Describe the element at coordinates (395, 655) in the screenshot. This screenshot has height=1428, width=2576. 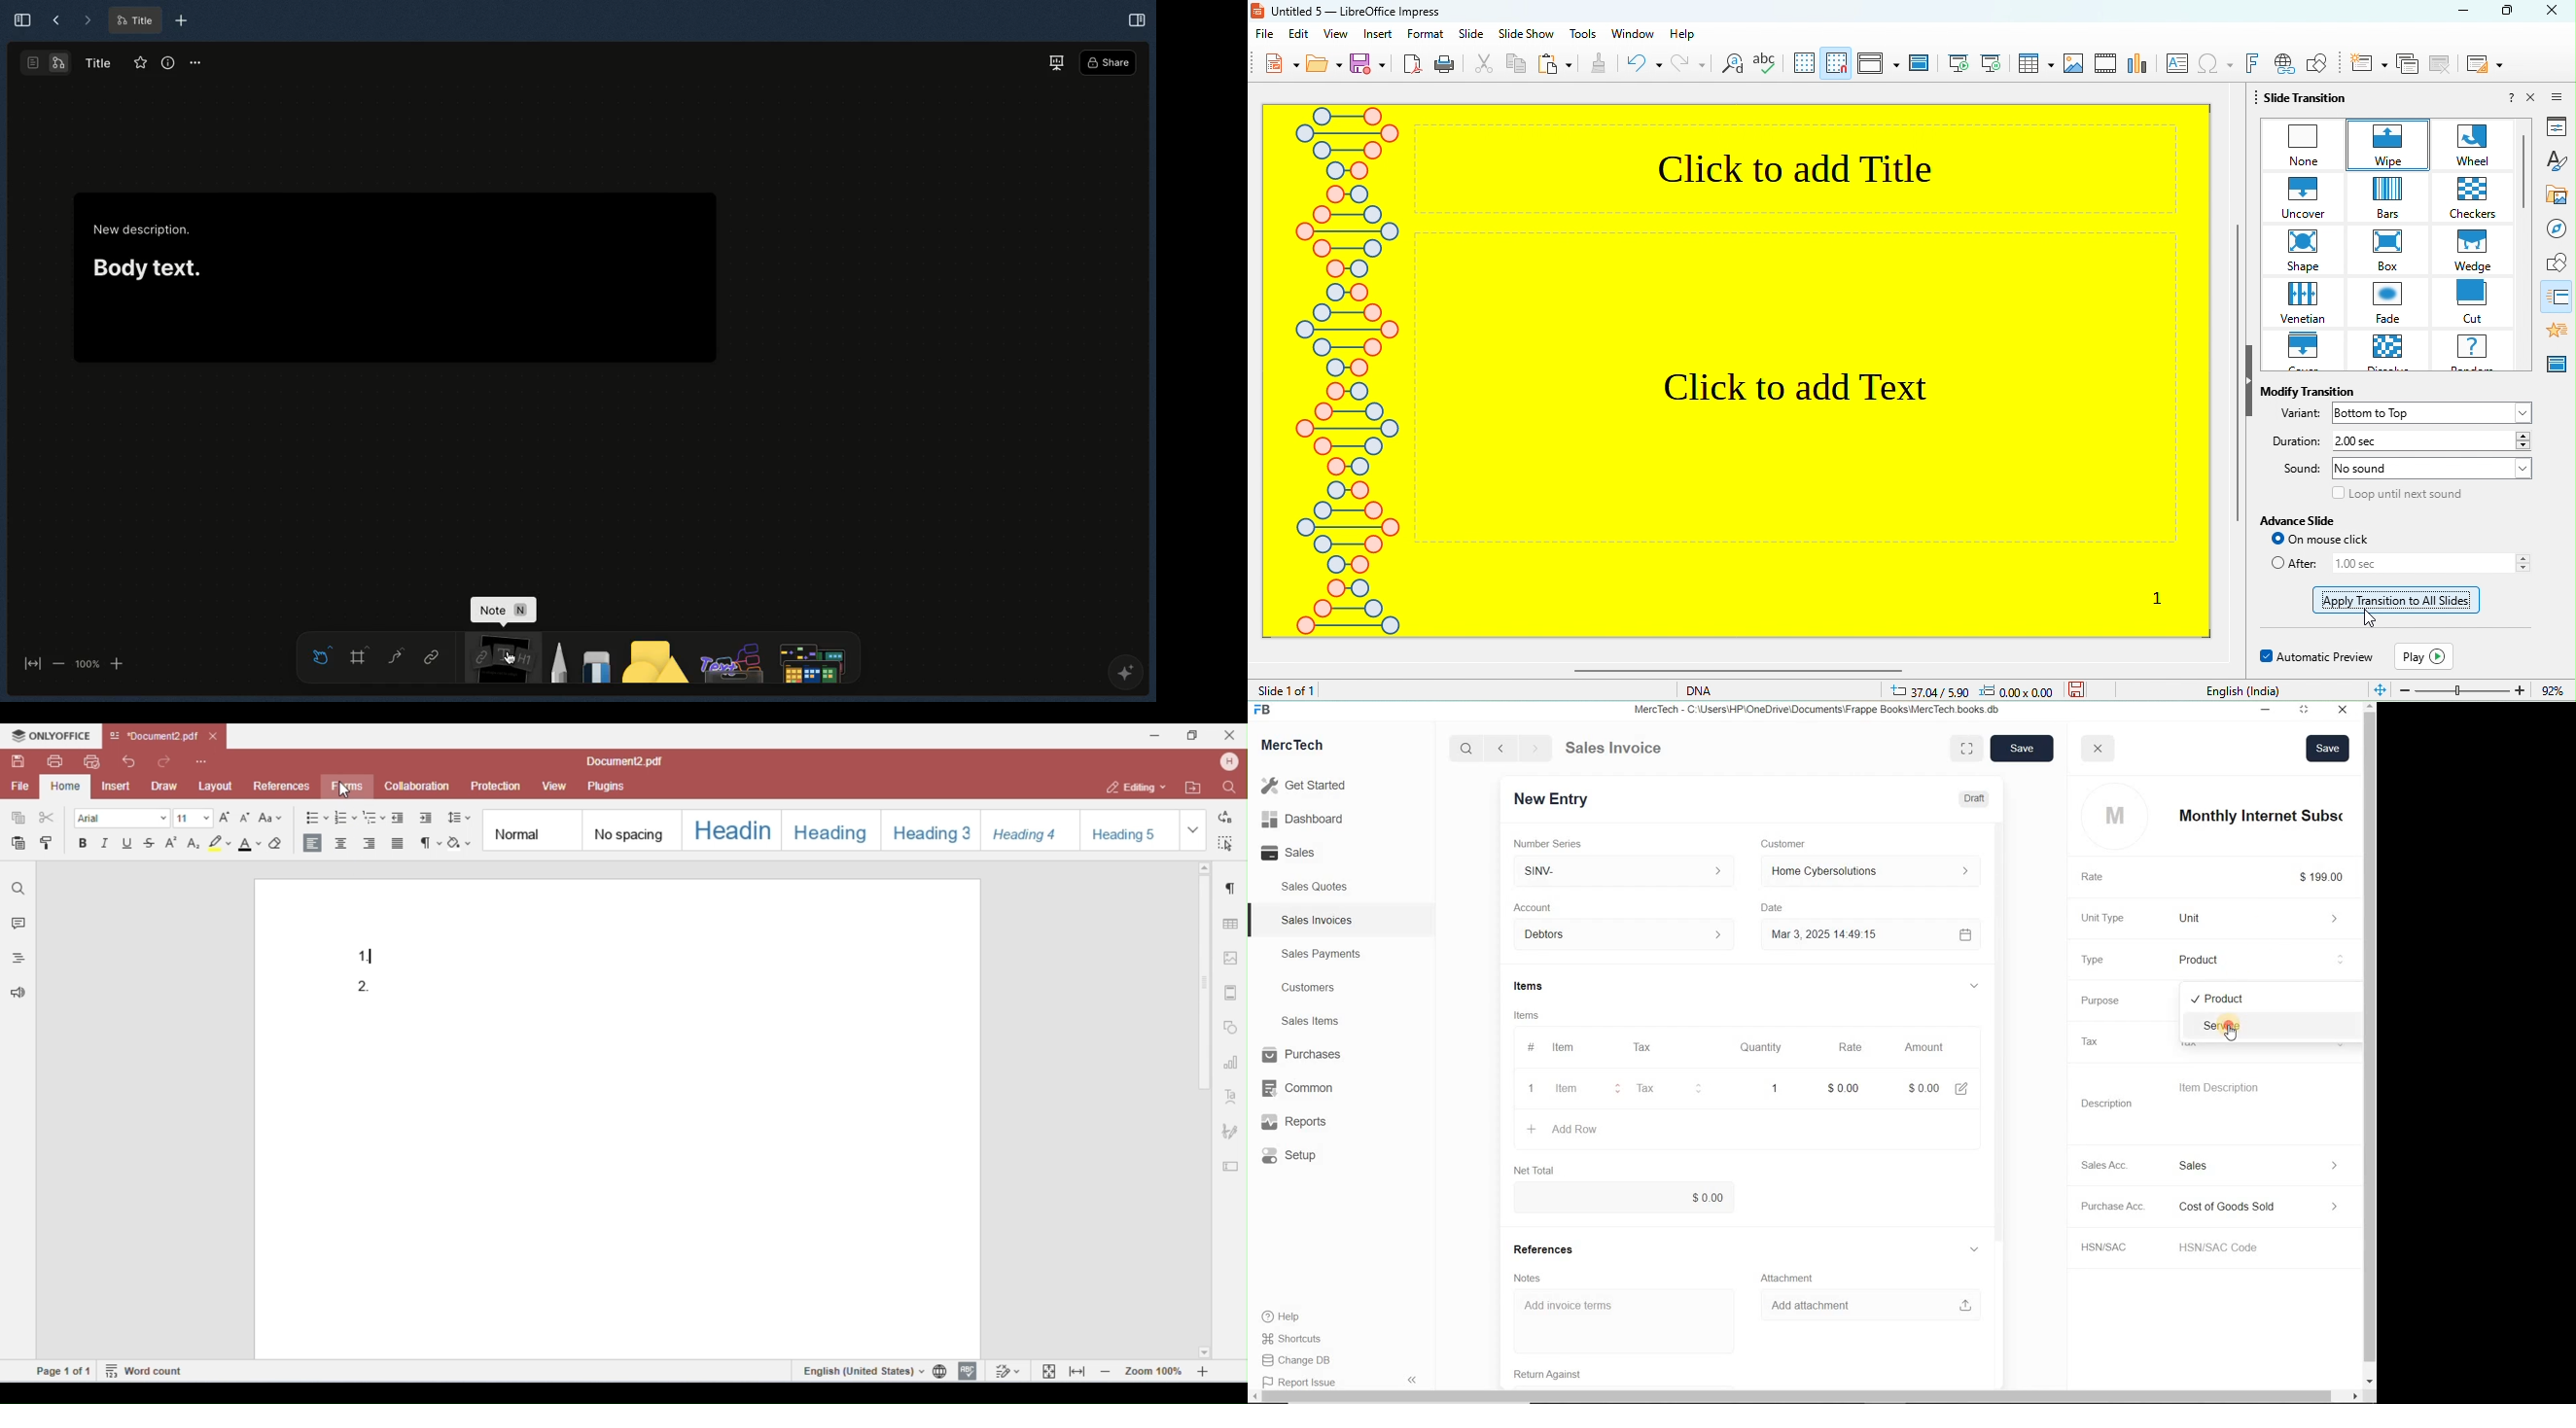
I see `Curve` at that location.